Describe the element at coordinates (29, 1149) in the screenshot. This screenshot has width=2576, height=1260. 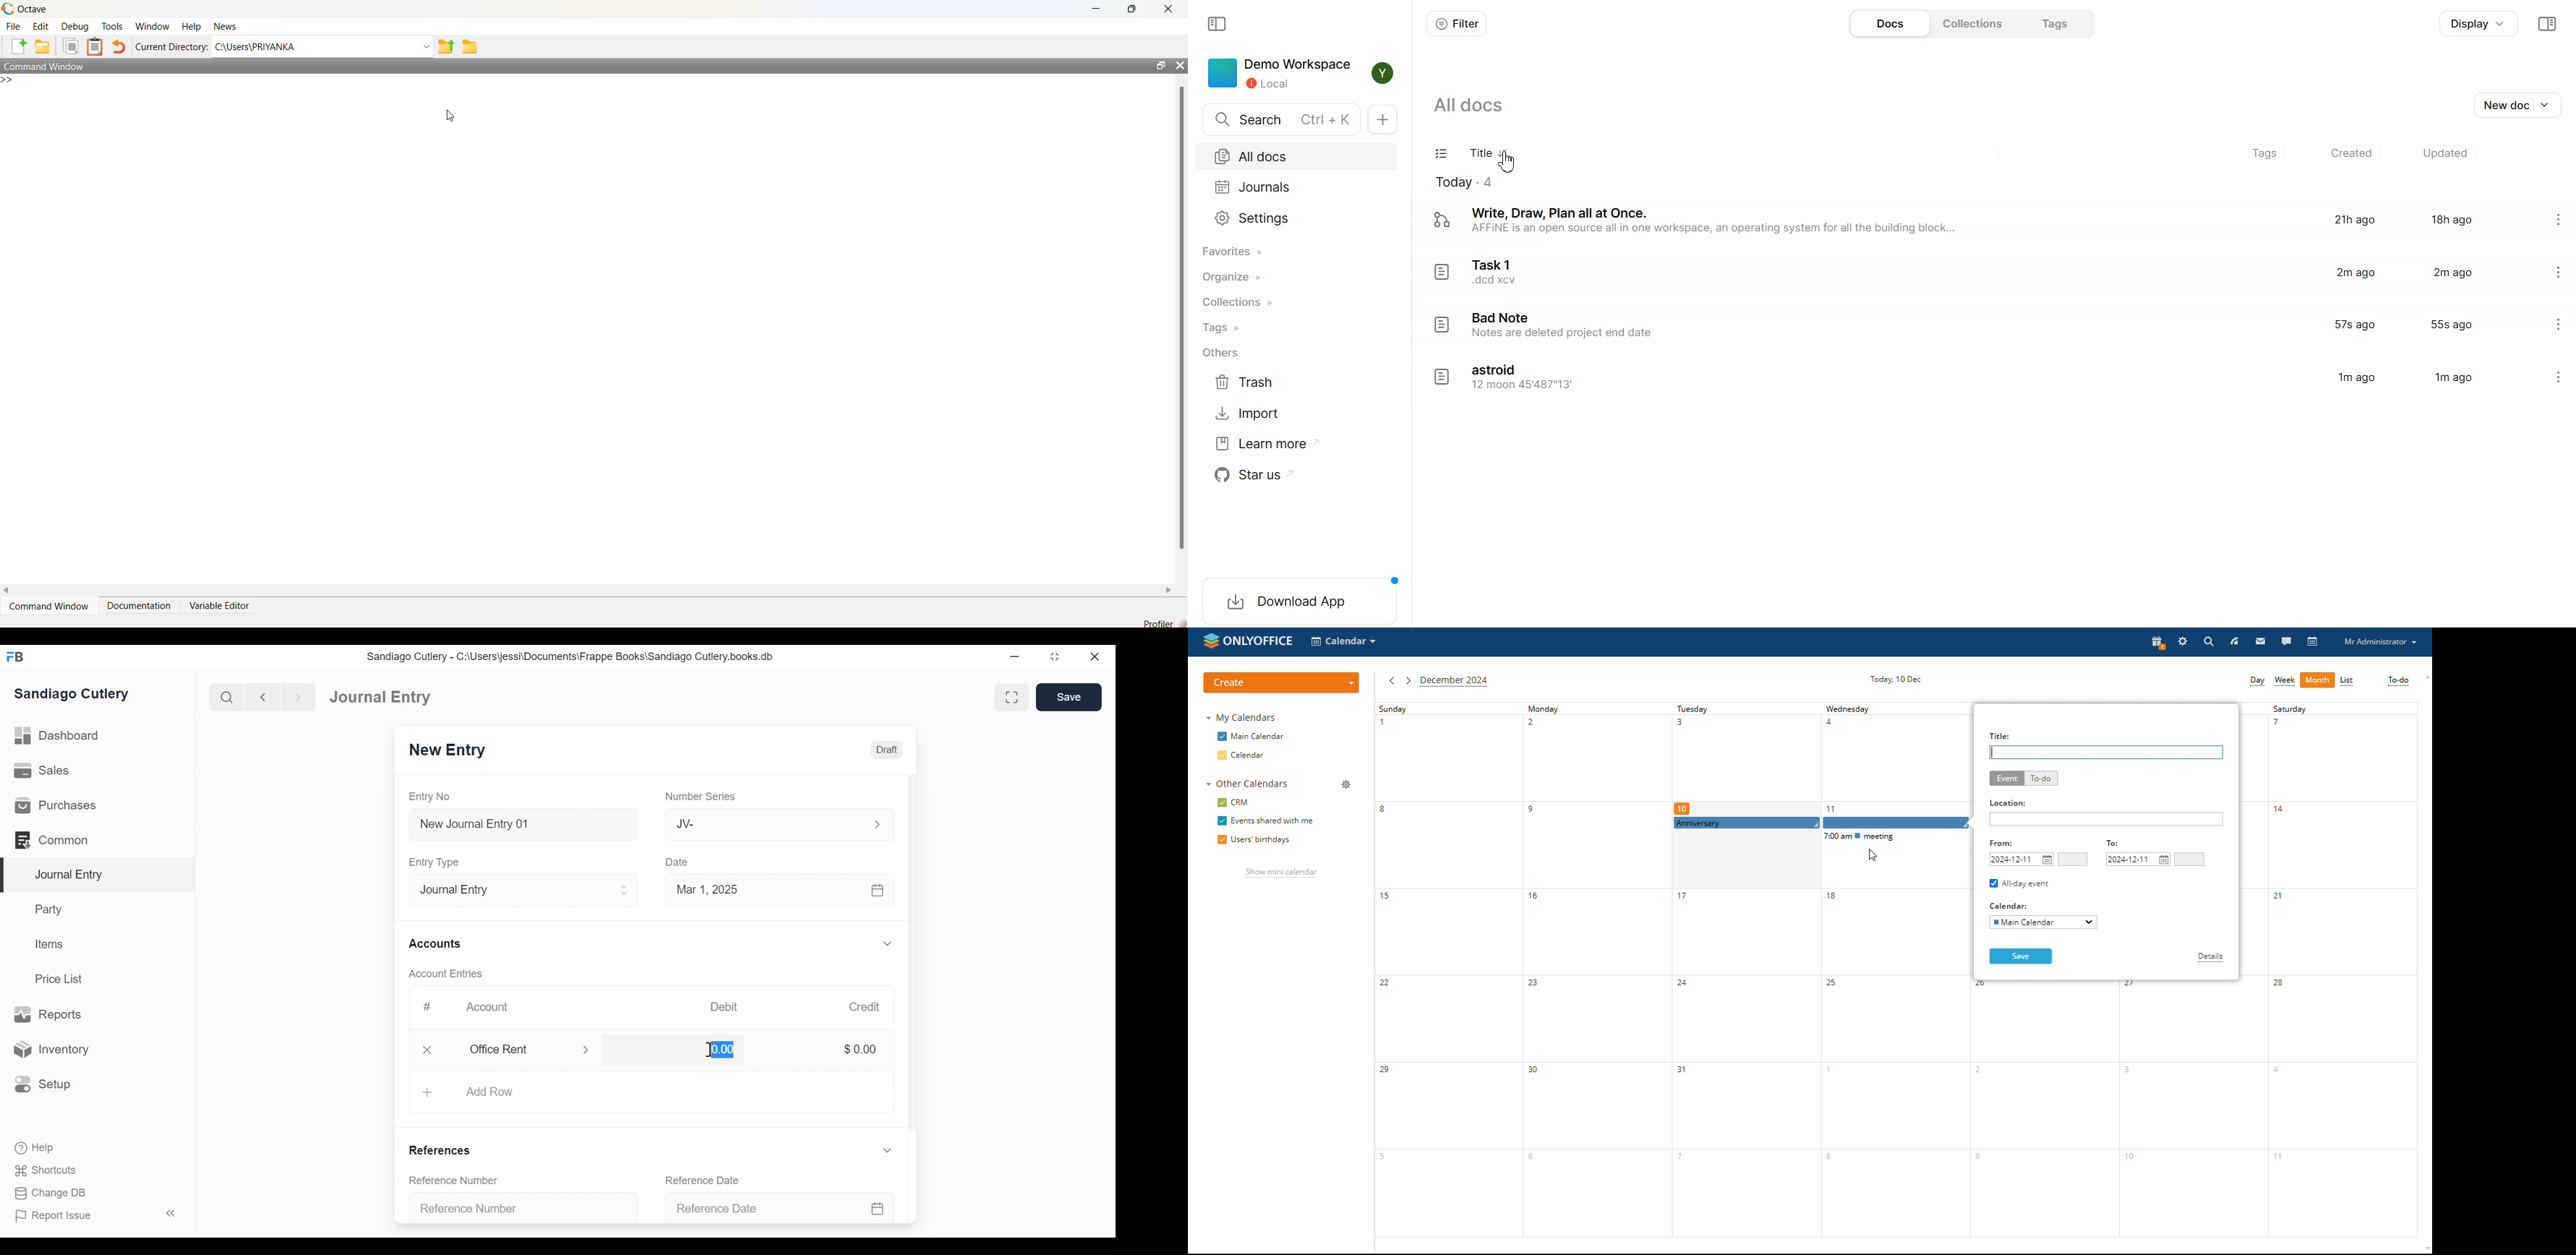
I see `Help` at that location.